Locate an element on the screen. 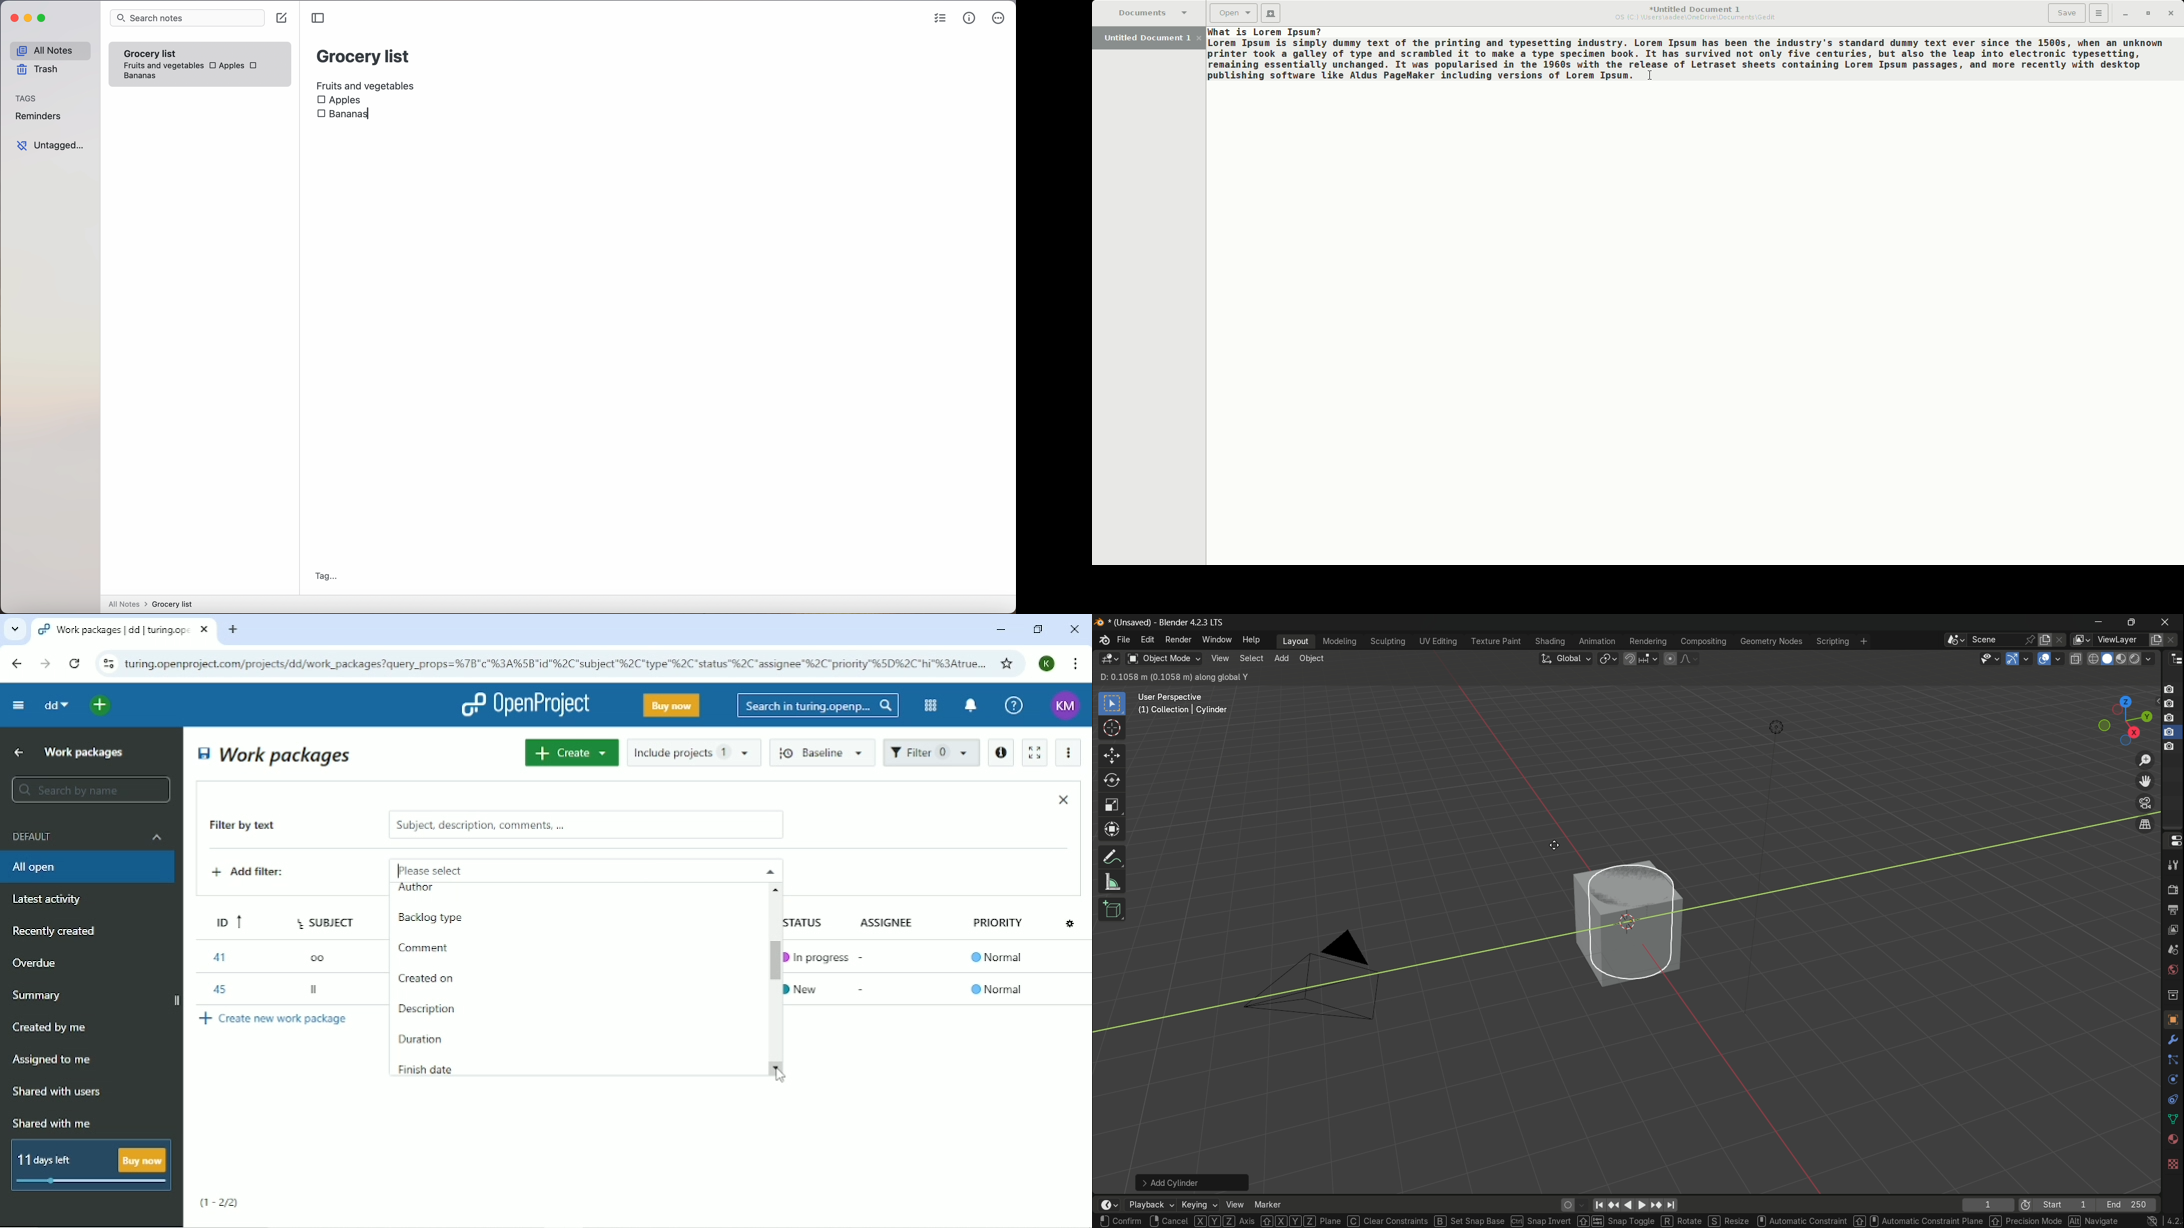 The width and height of the screenshot is (2184, 1232). Restore is located at coordinates (2146, 13).